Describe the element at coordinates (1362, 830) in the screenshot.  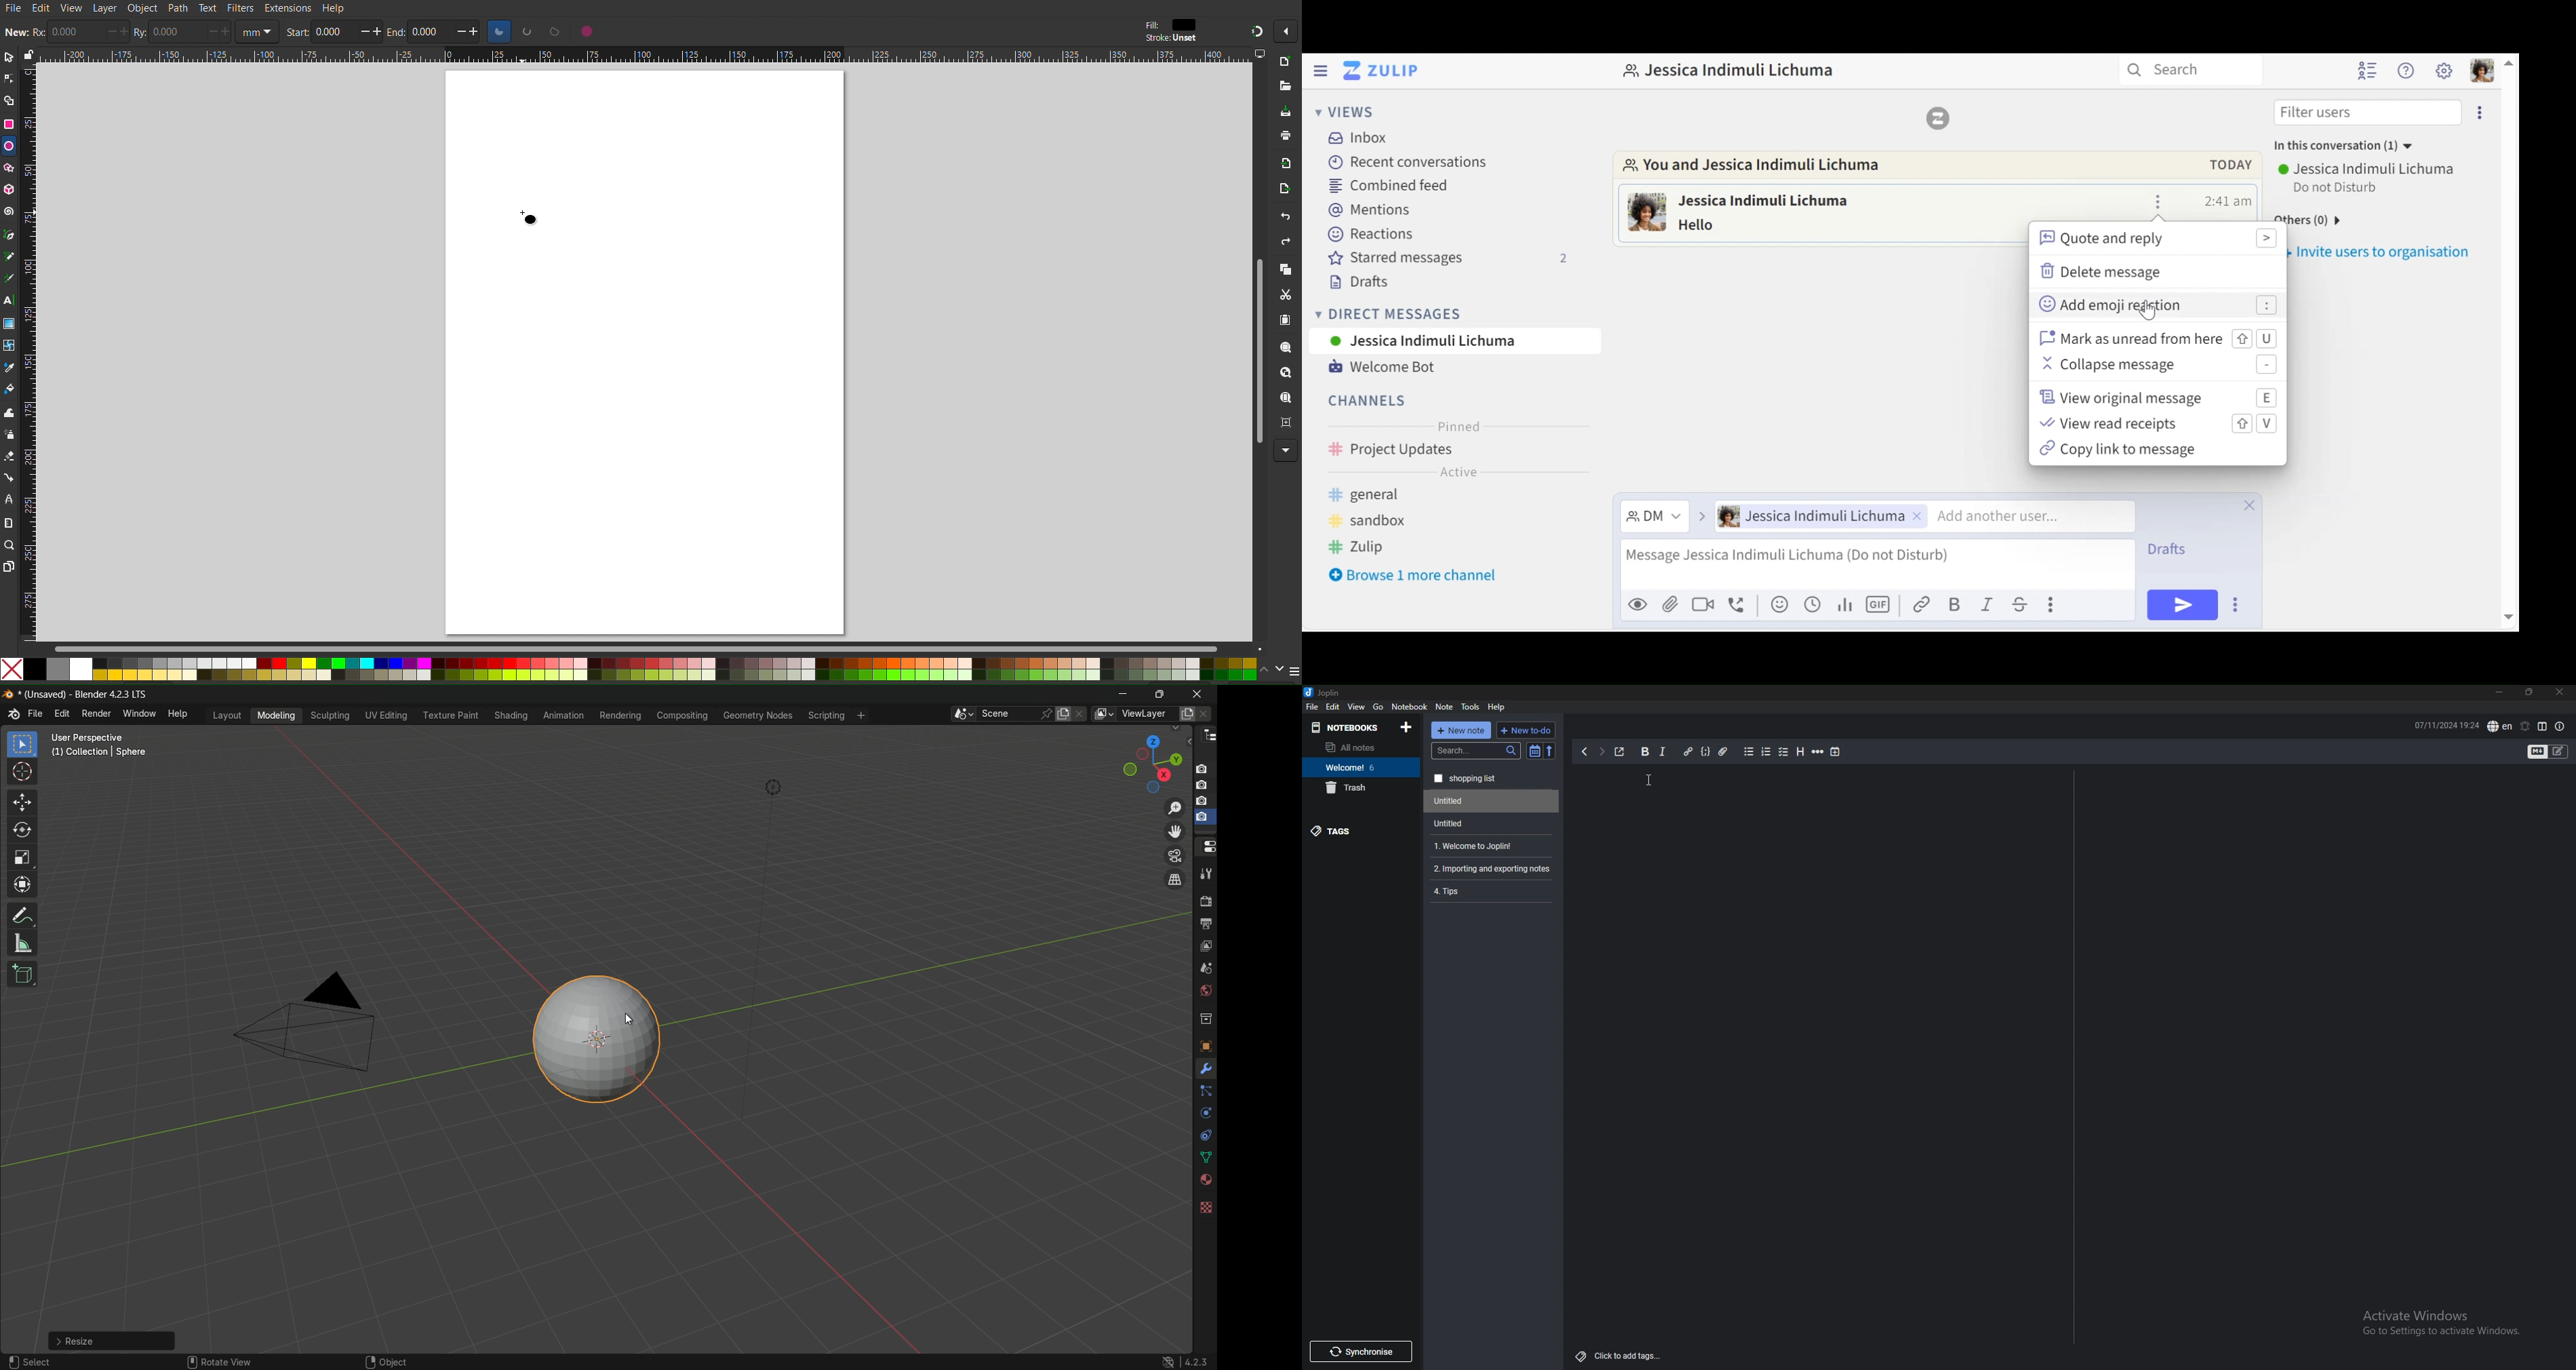
I see `tags` at that location.